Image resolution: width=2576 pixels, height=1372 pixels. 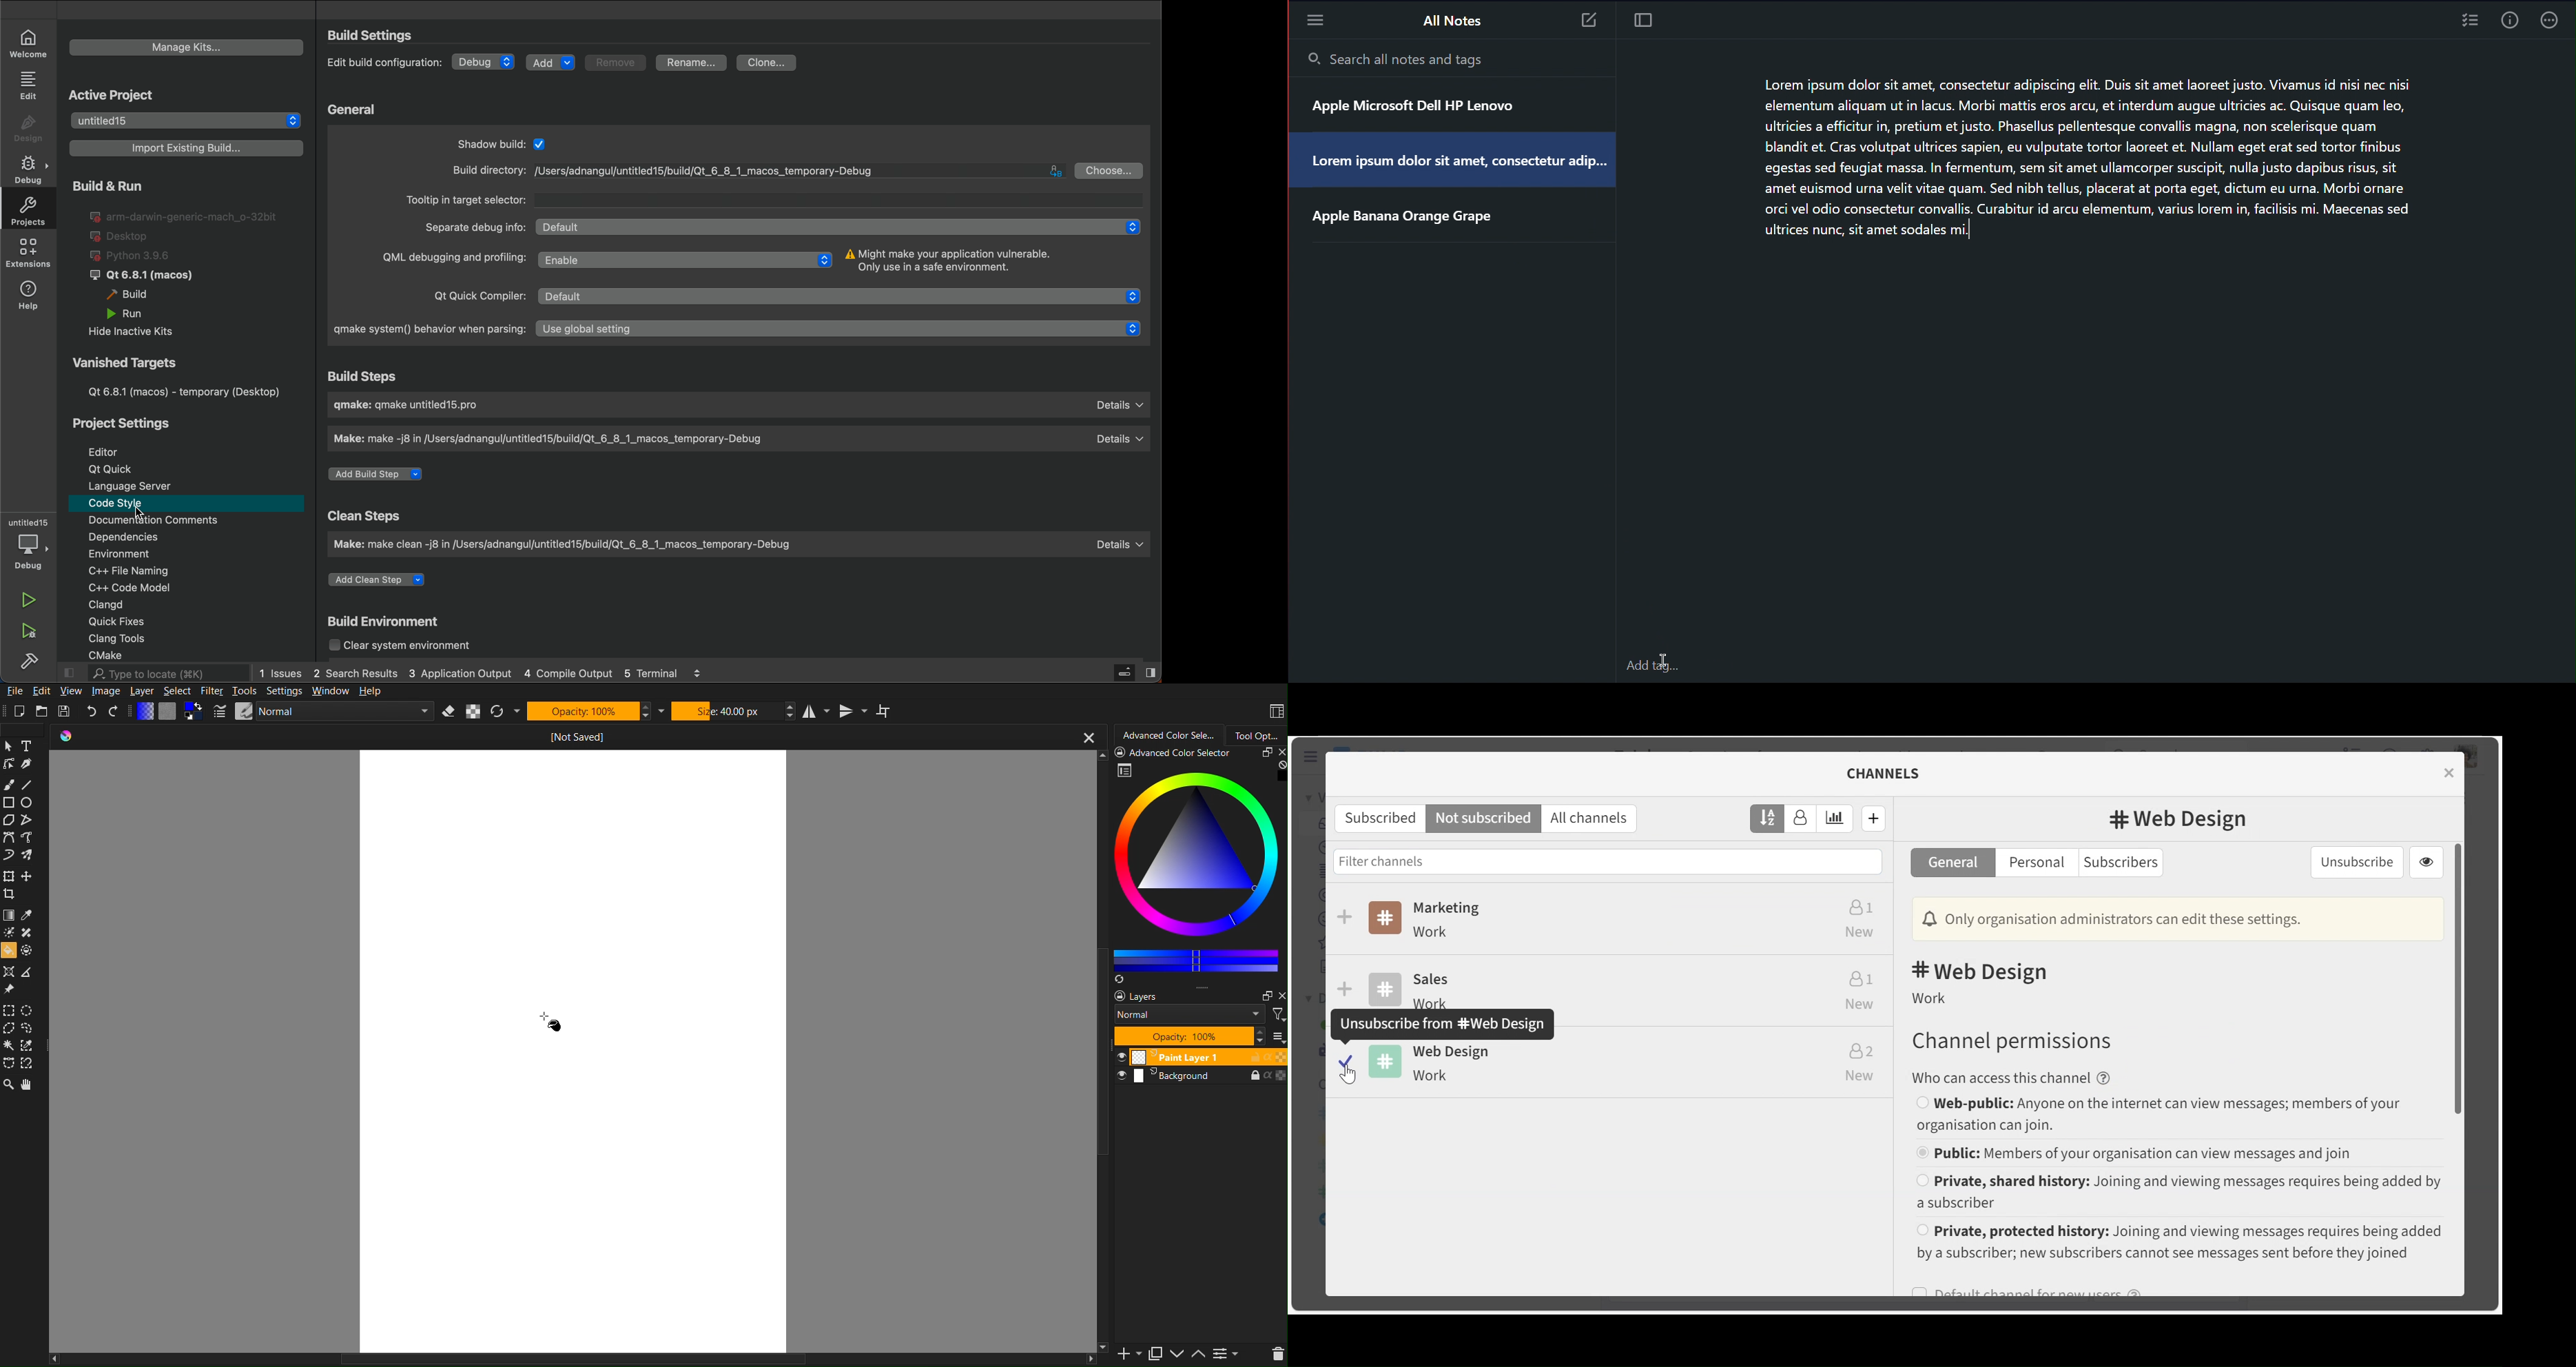 What do you see at coordinates (1198, 859) in the screenshot?
I see `color spectrum` at bounding box center [1198, 859].